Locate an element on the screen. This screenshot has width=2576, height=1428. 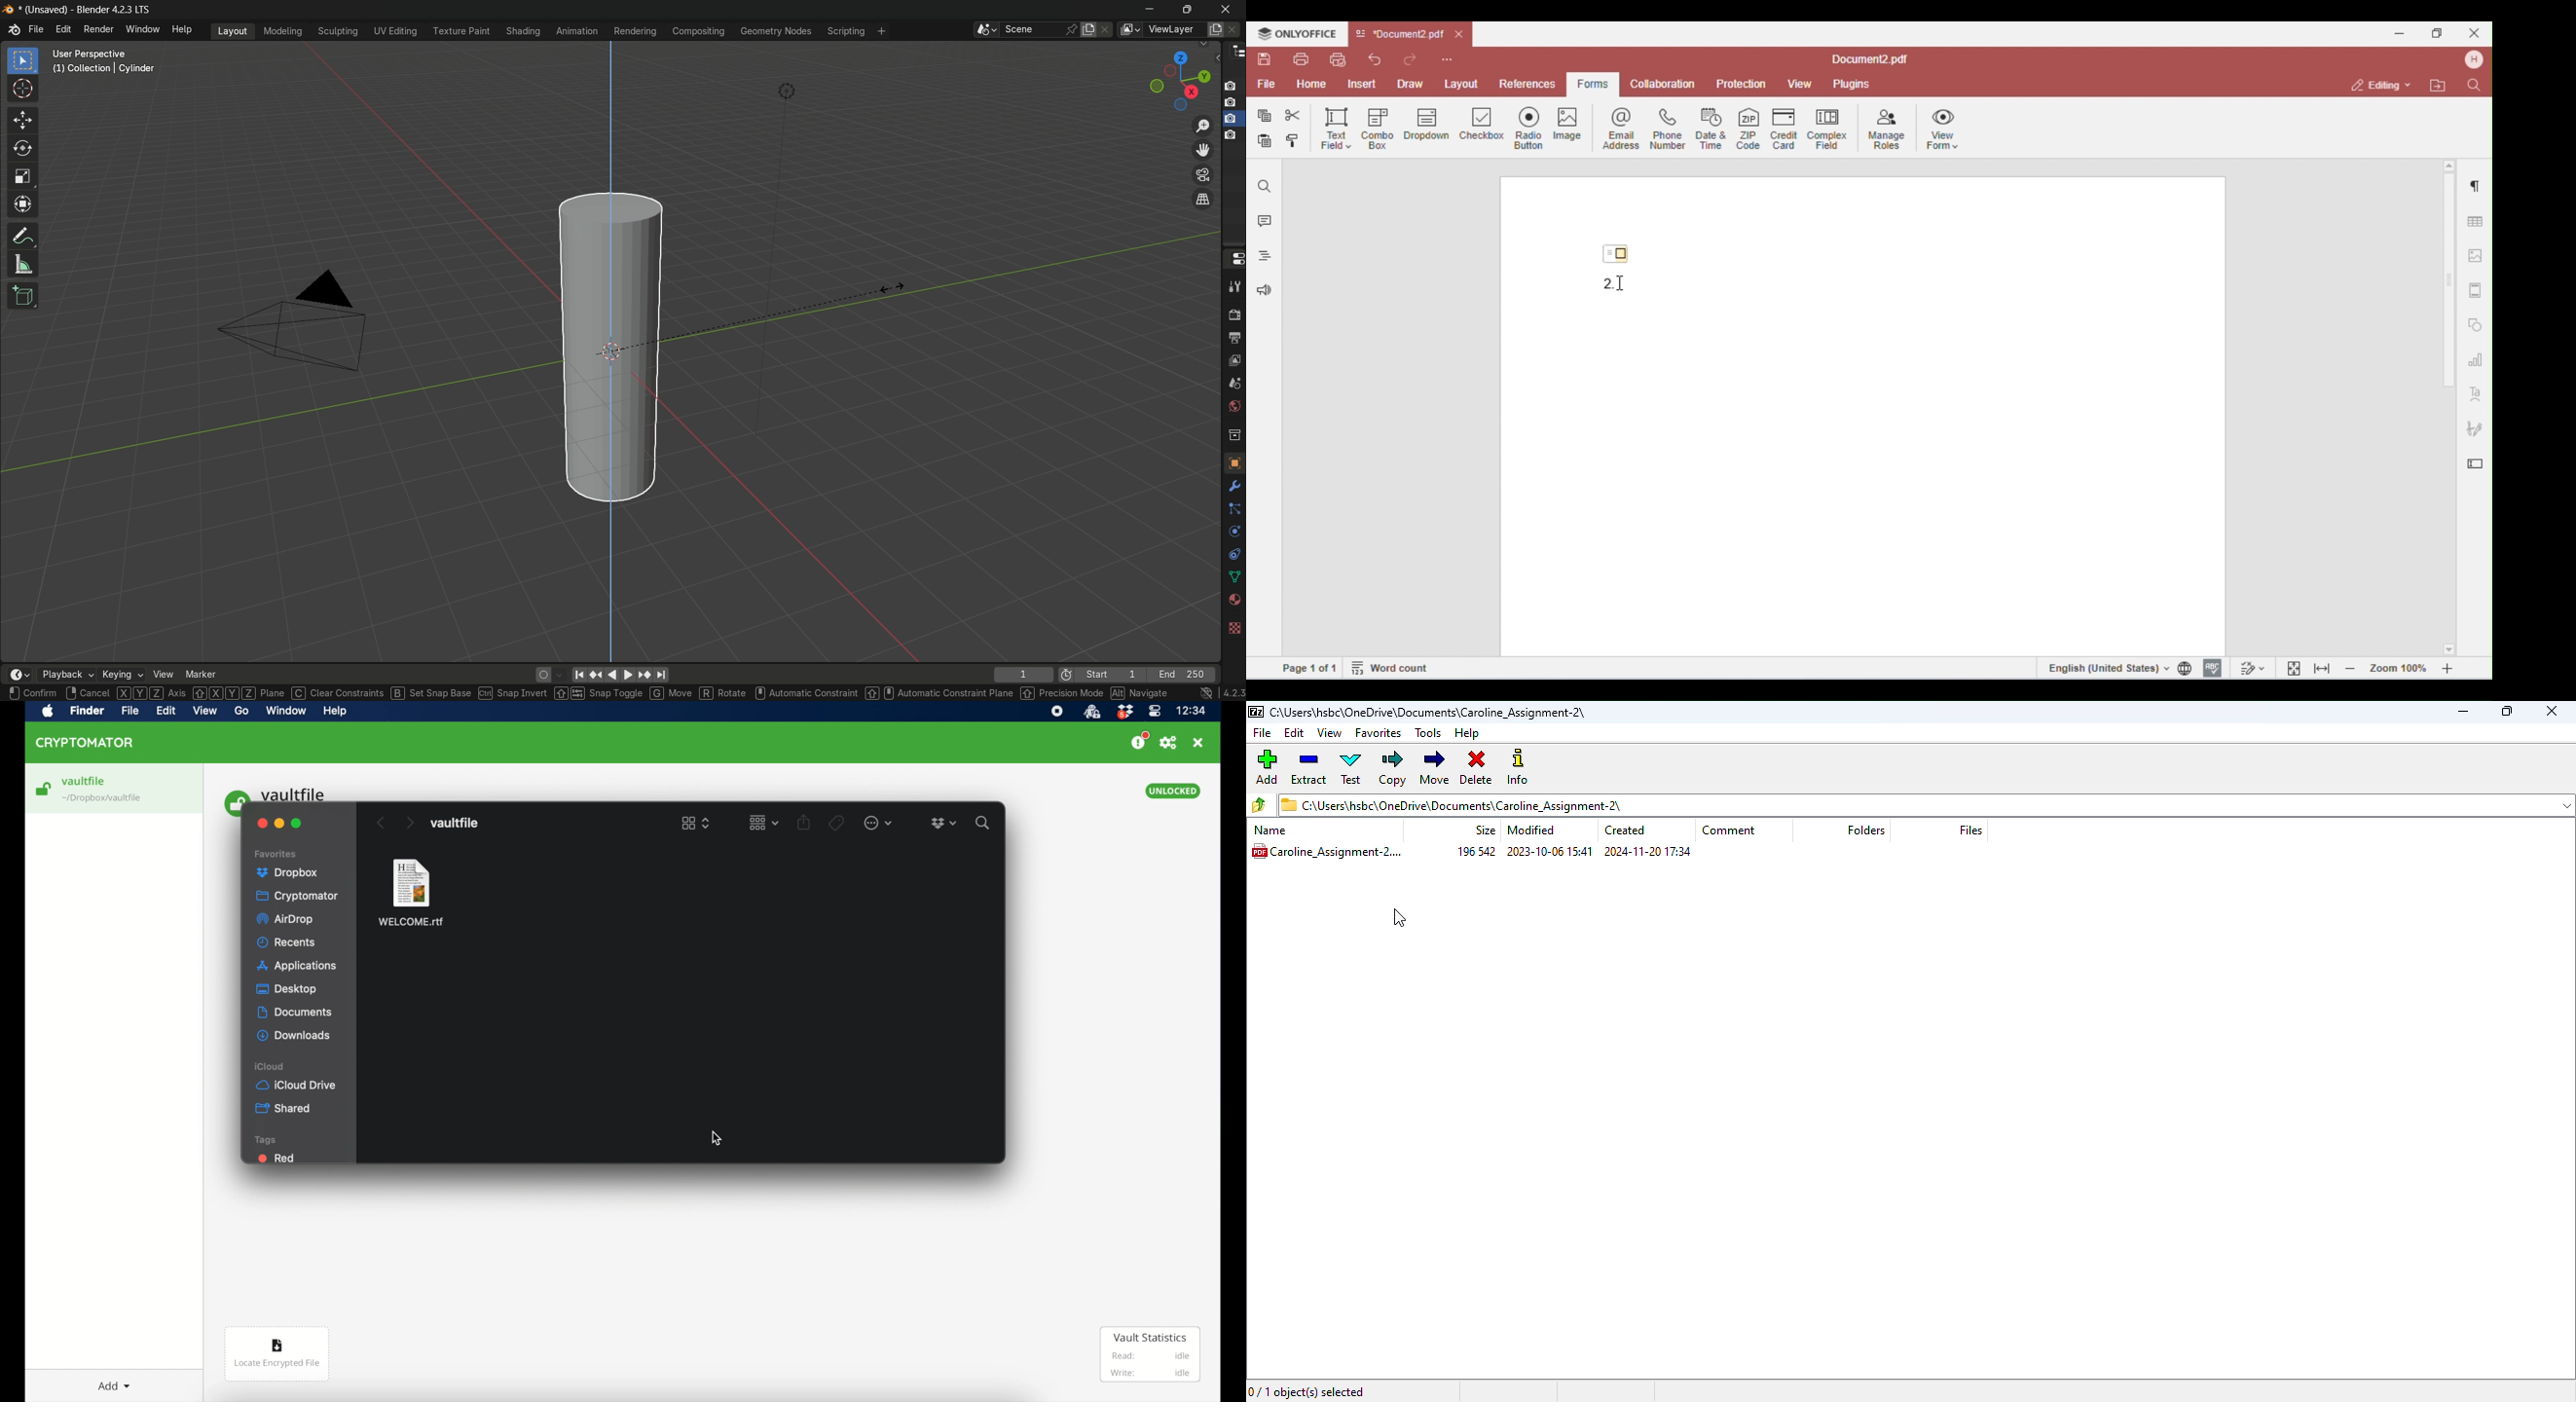
views is located at coordinates (1129, 30).